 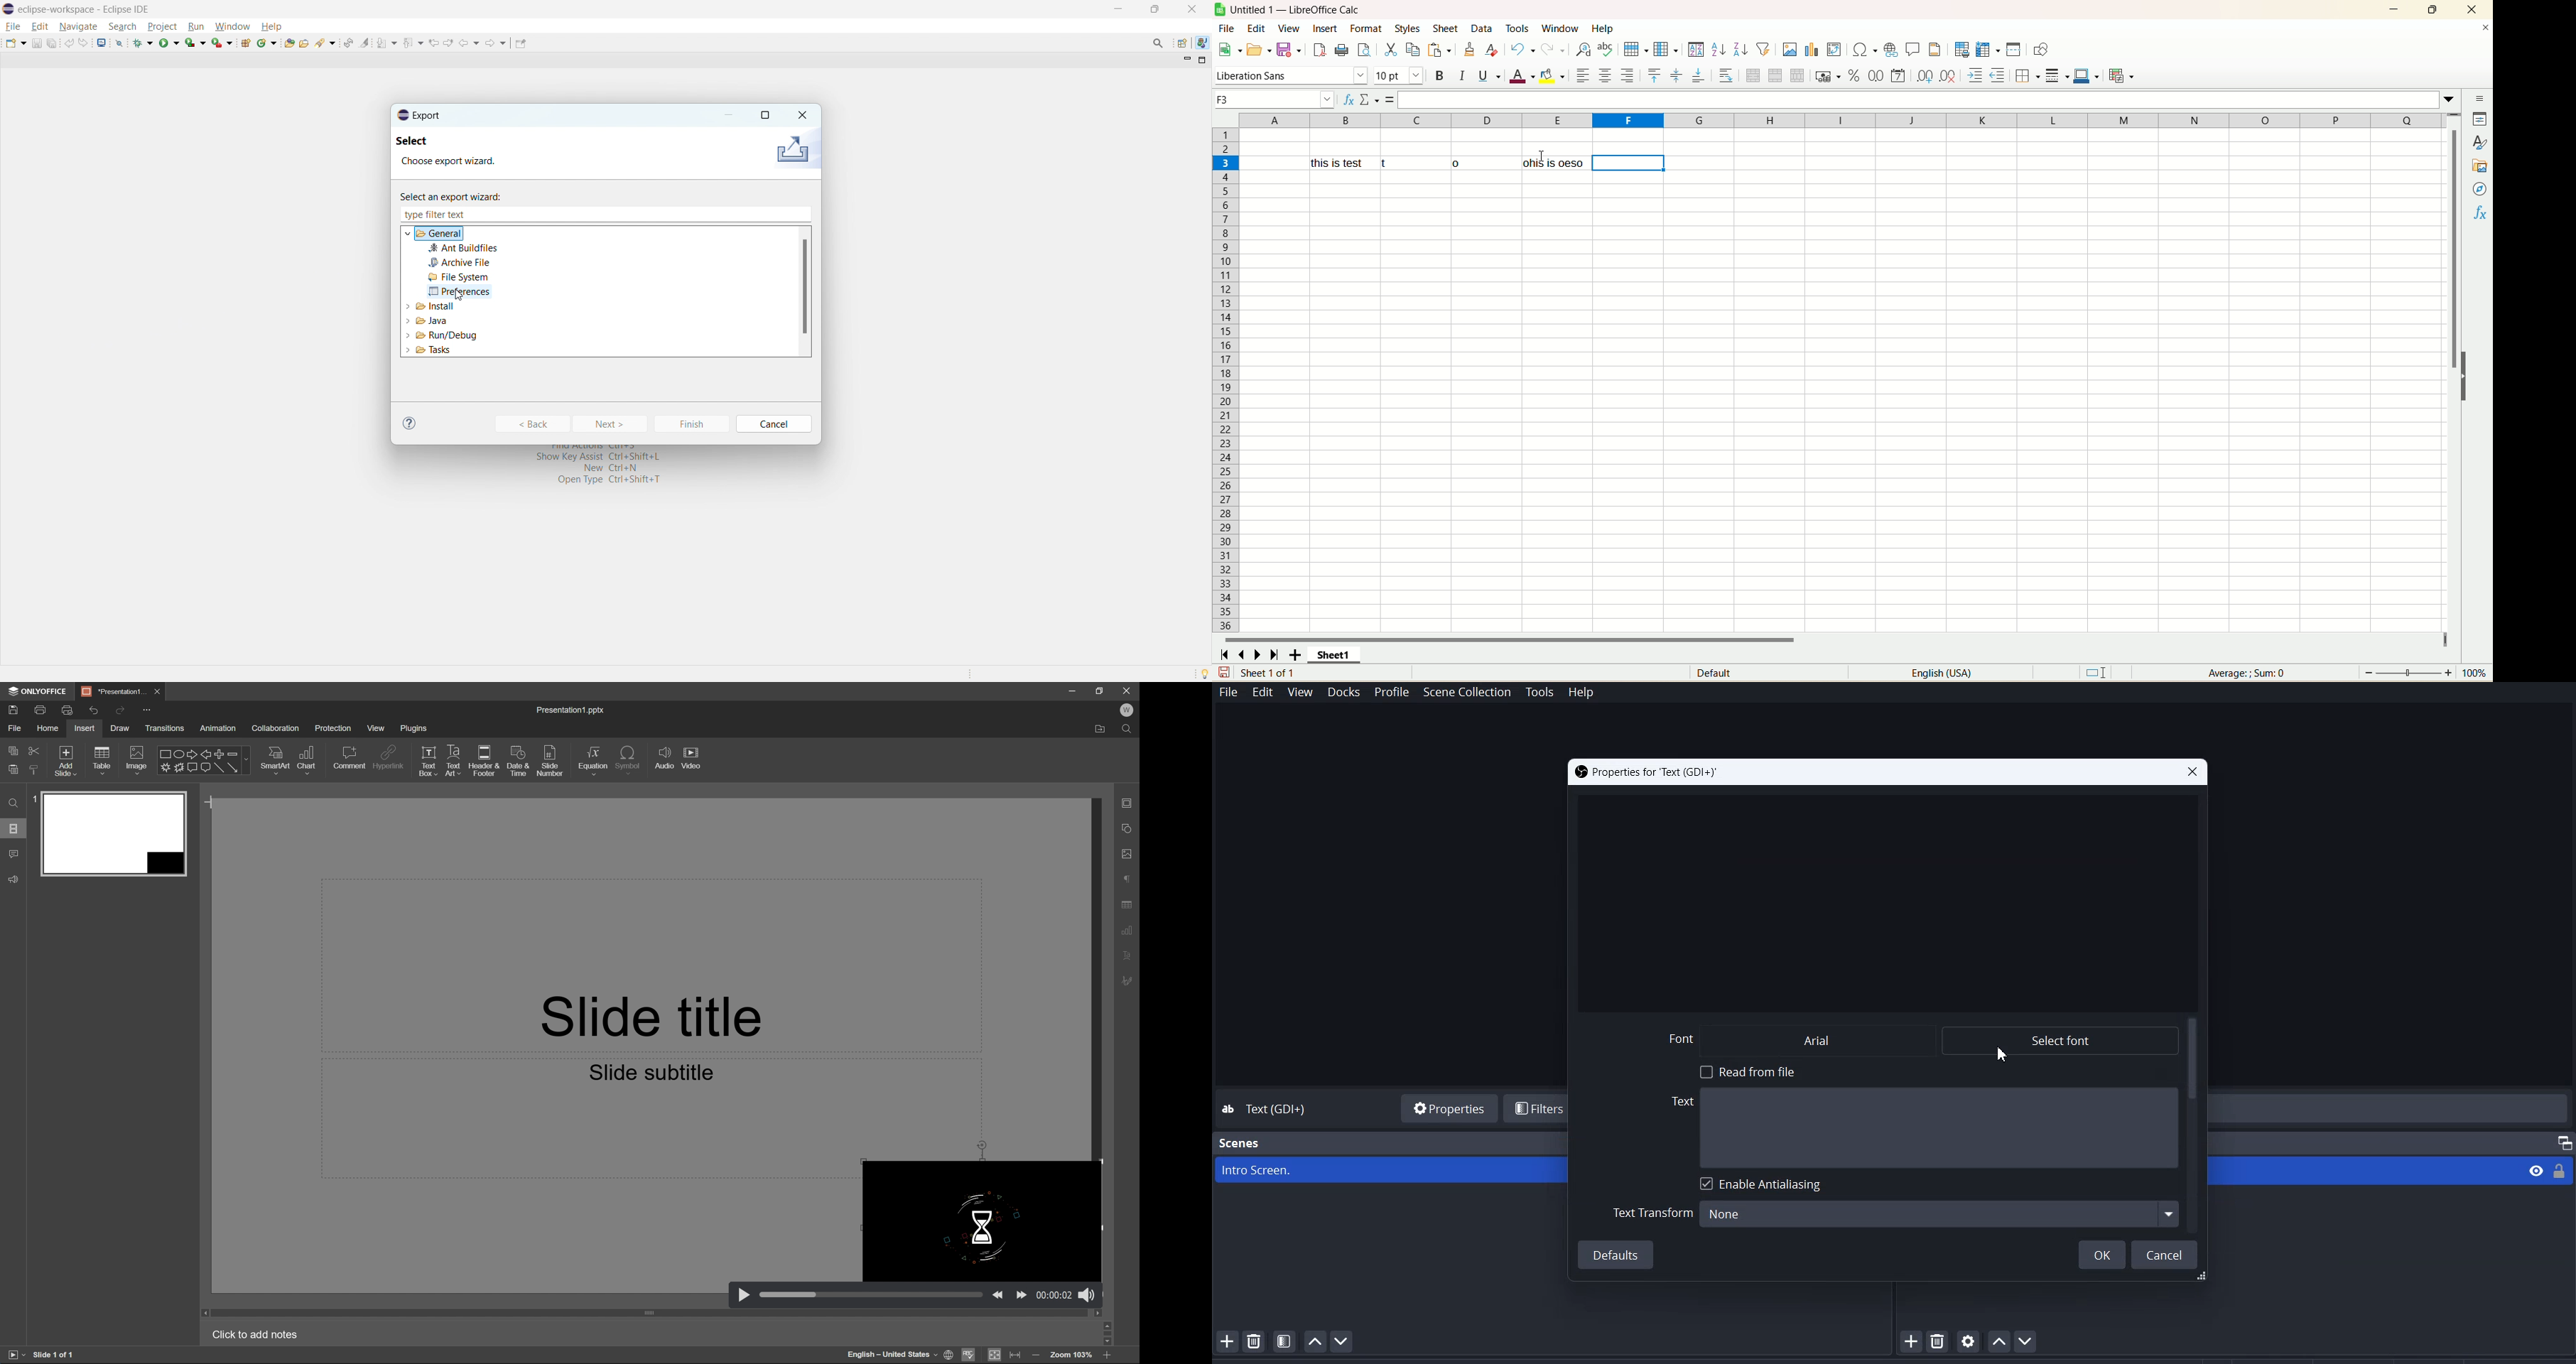 What do you see at coordinates (2479, 30) in the screenshot?
I see `close` at bounding box center [2479, 30].